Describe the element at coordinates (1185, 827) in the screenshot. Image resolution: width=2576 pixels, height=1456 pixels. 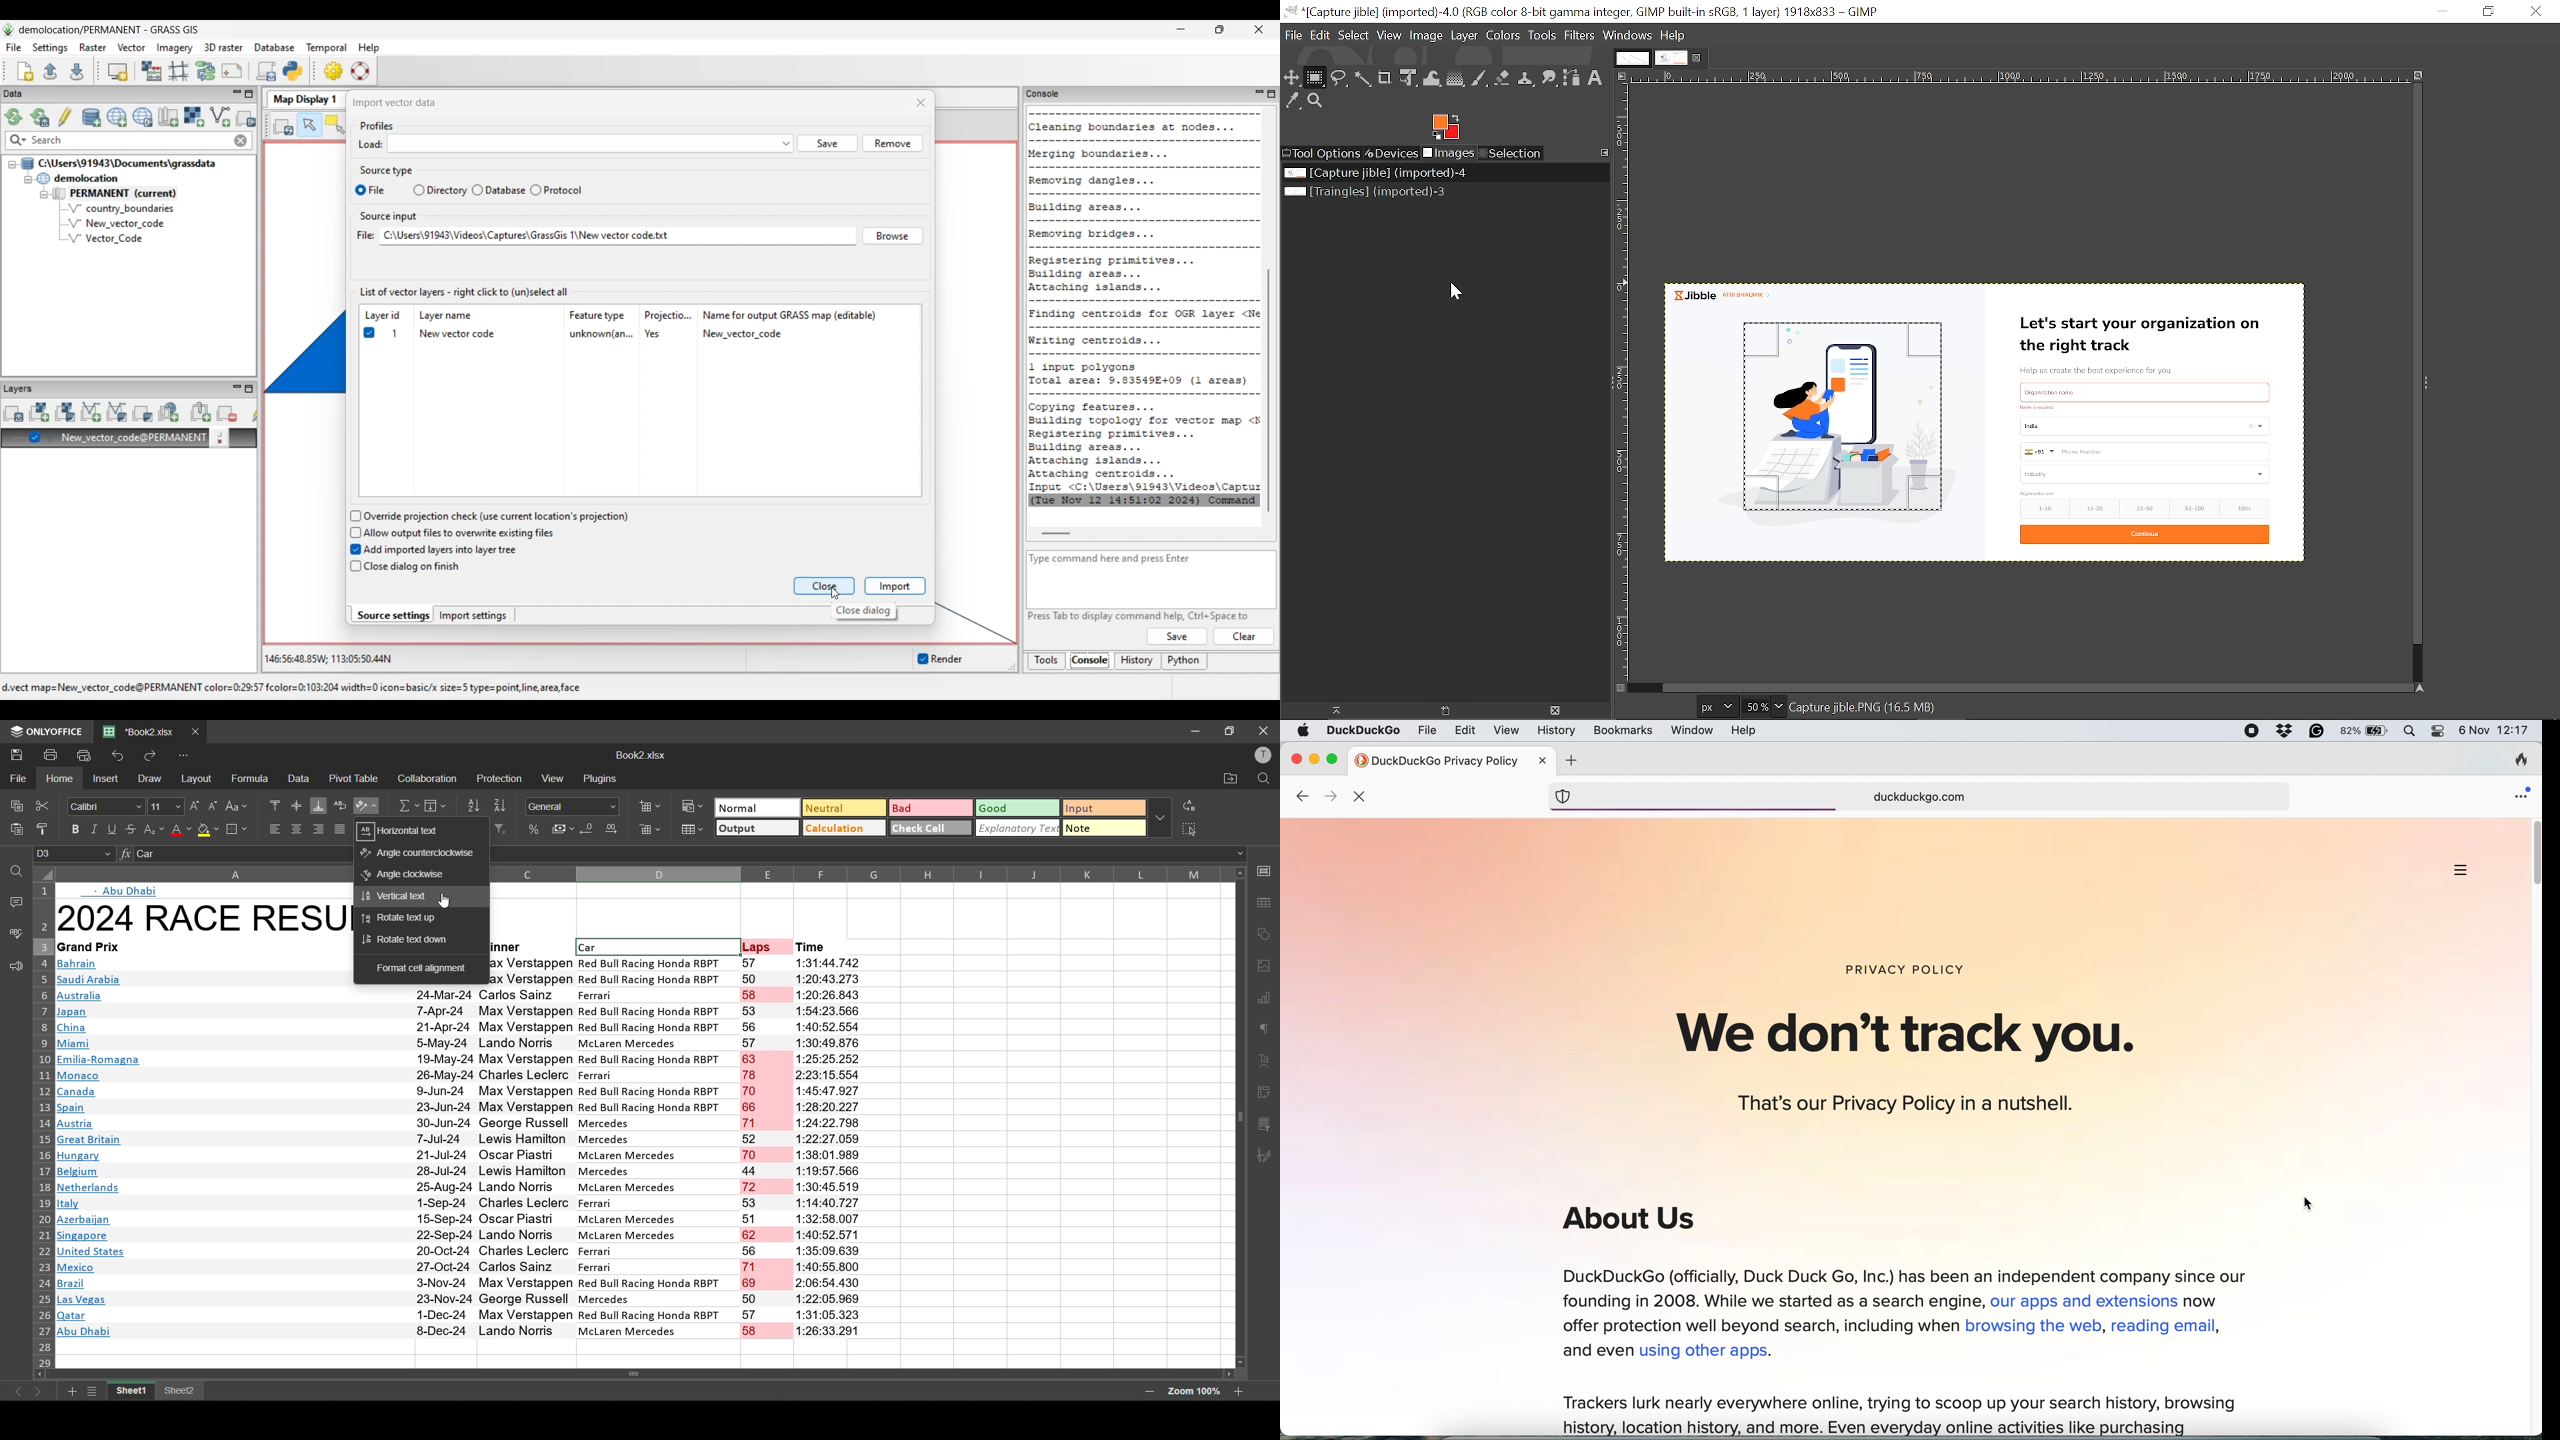
I see `select all` at that location.